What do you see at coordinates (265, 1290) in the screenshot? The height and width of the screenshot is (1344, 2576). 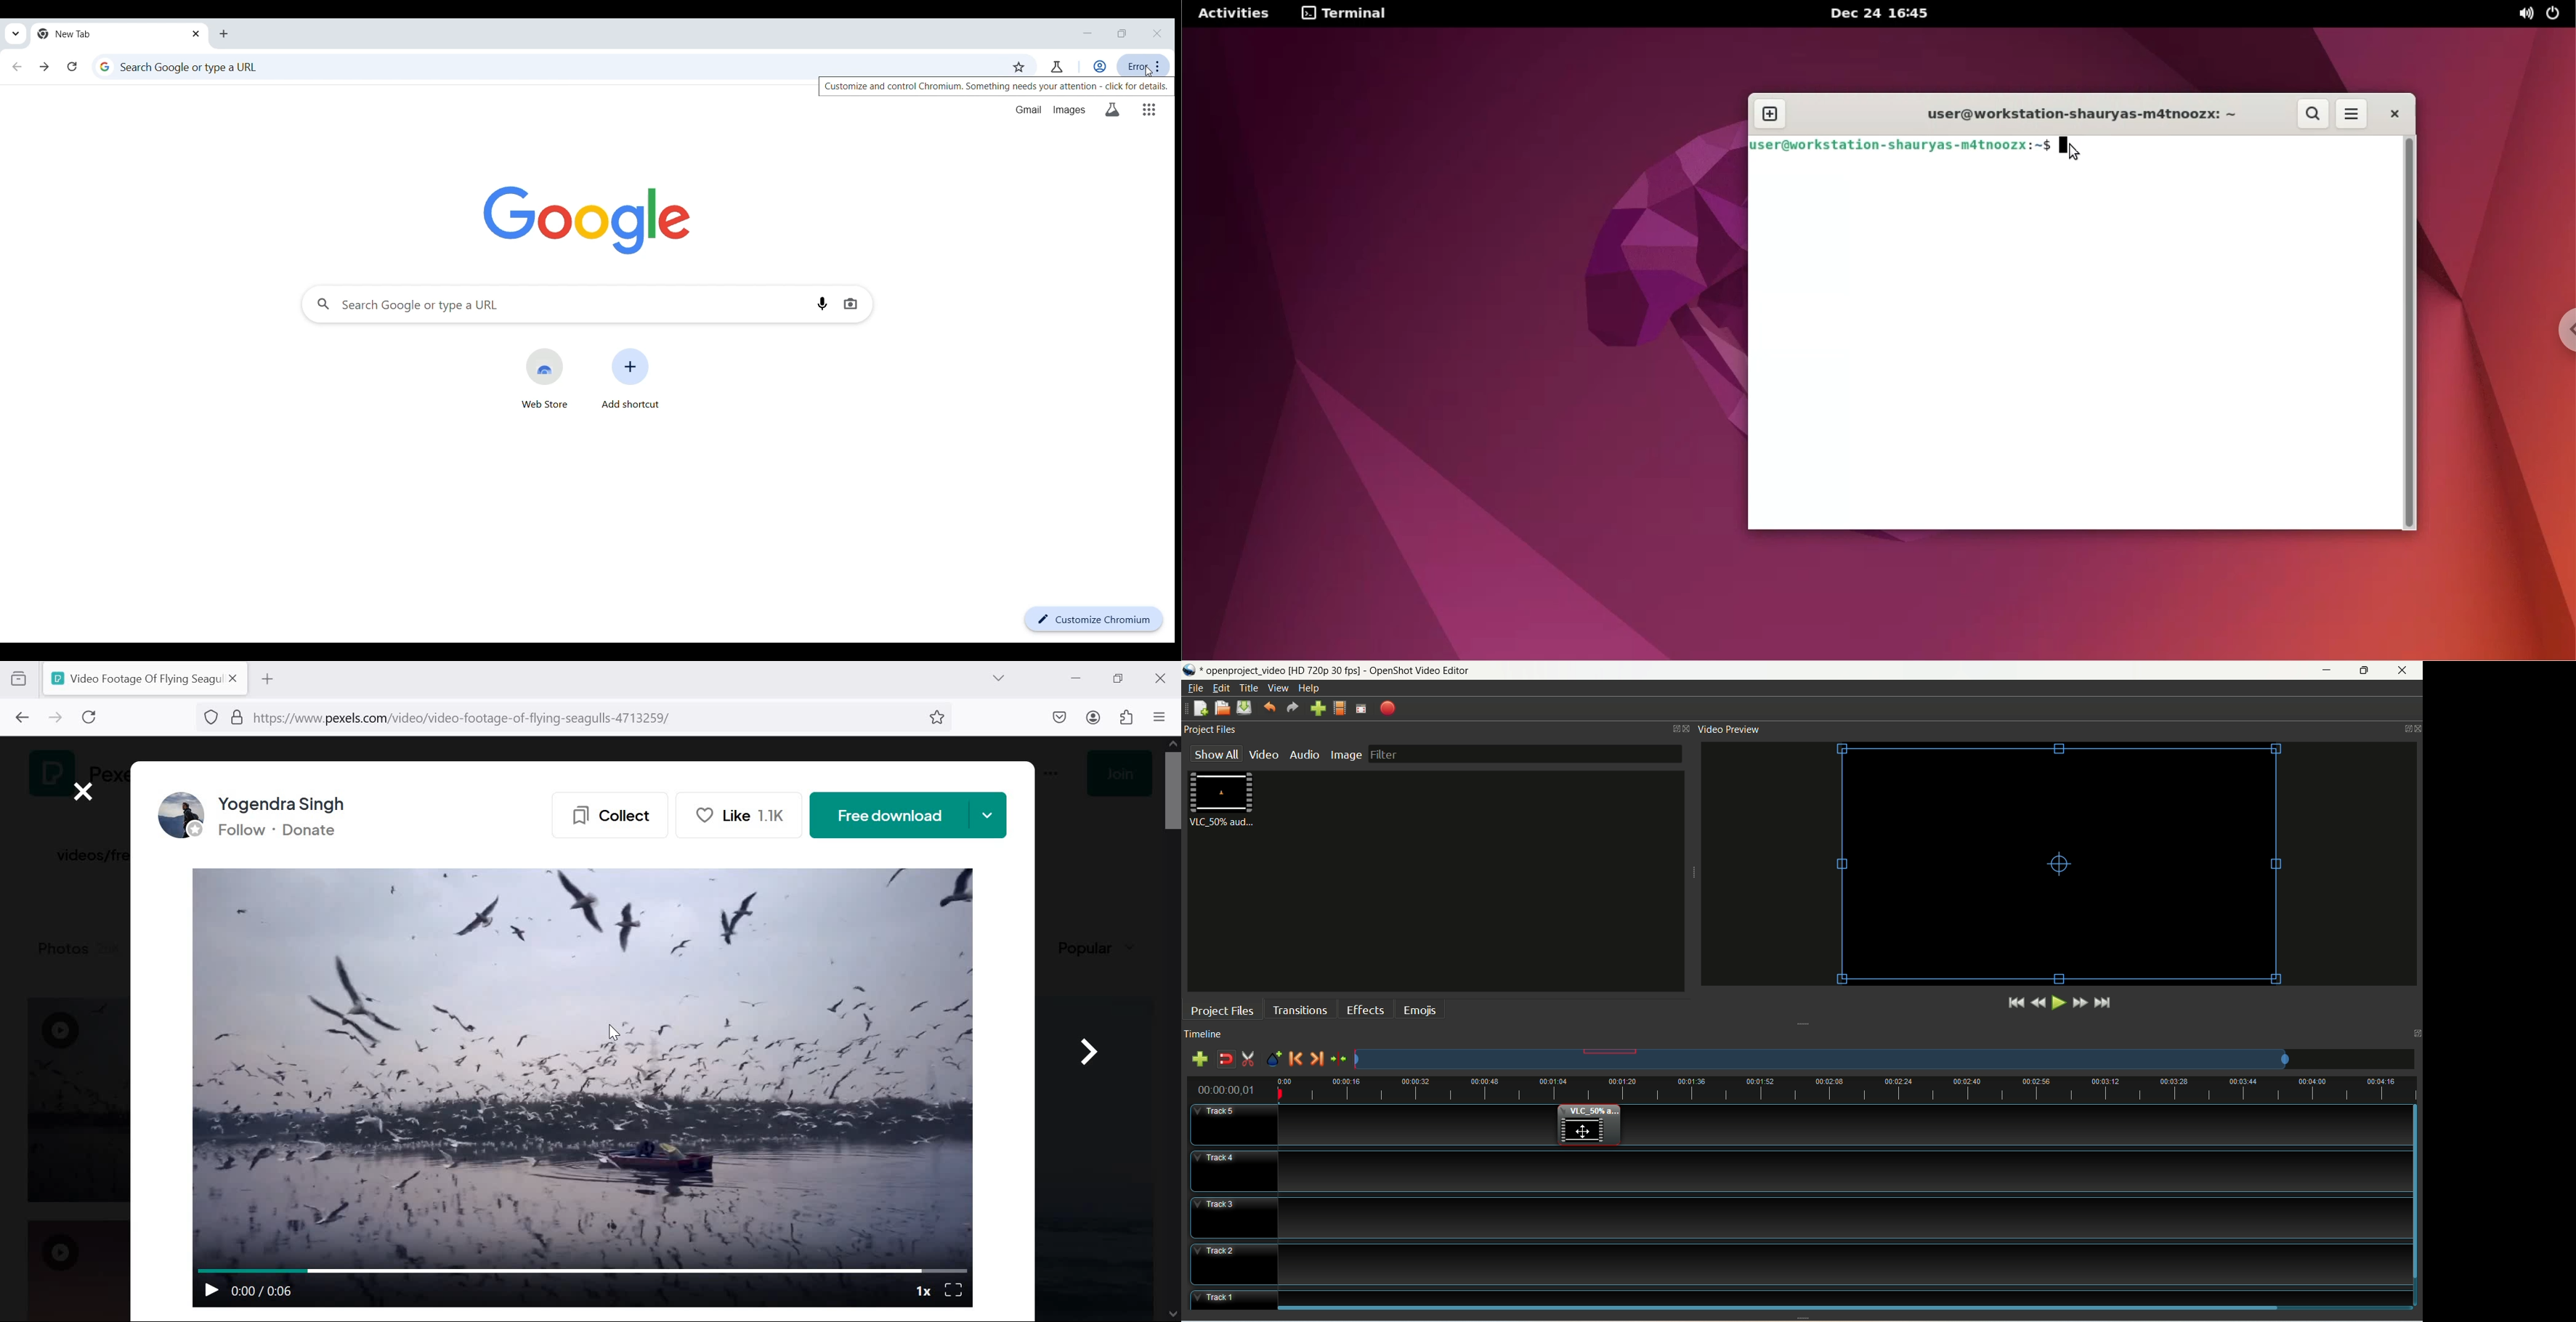 I see `0:00 / 0:06` at bounding box center [265, 1290].